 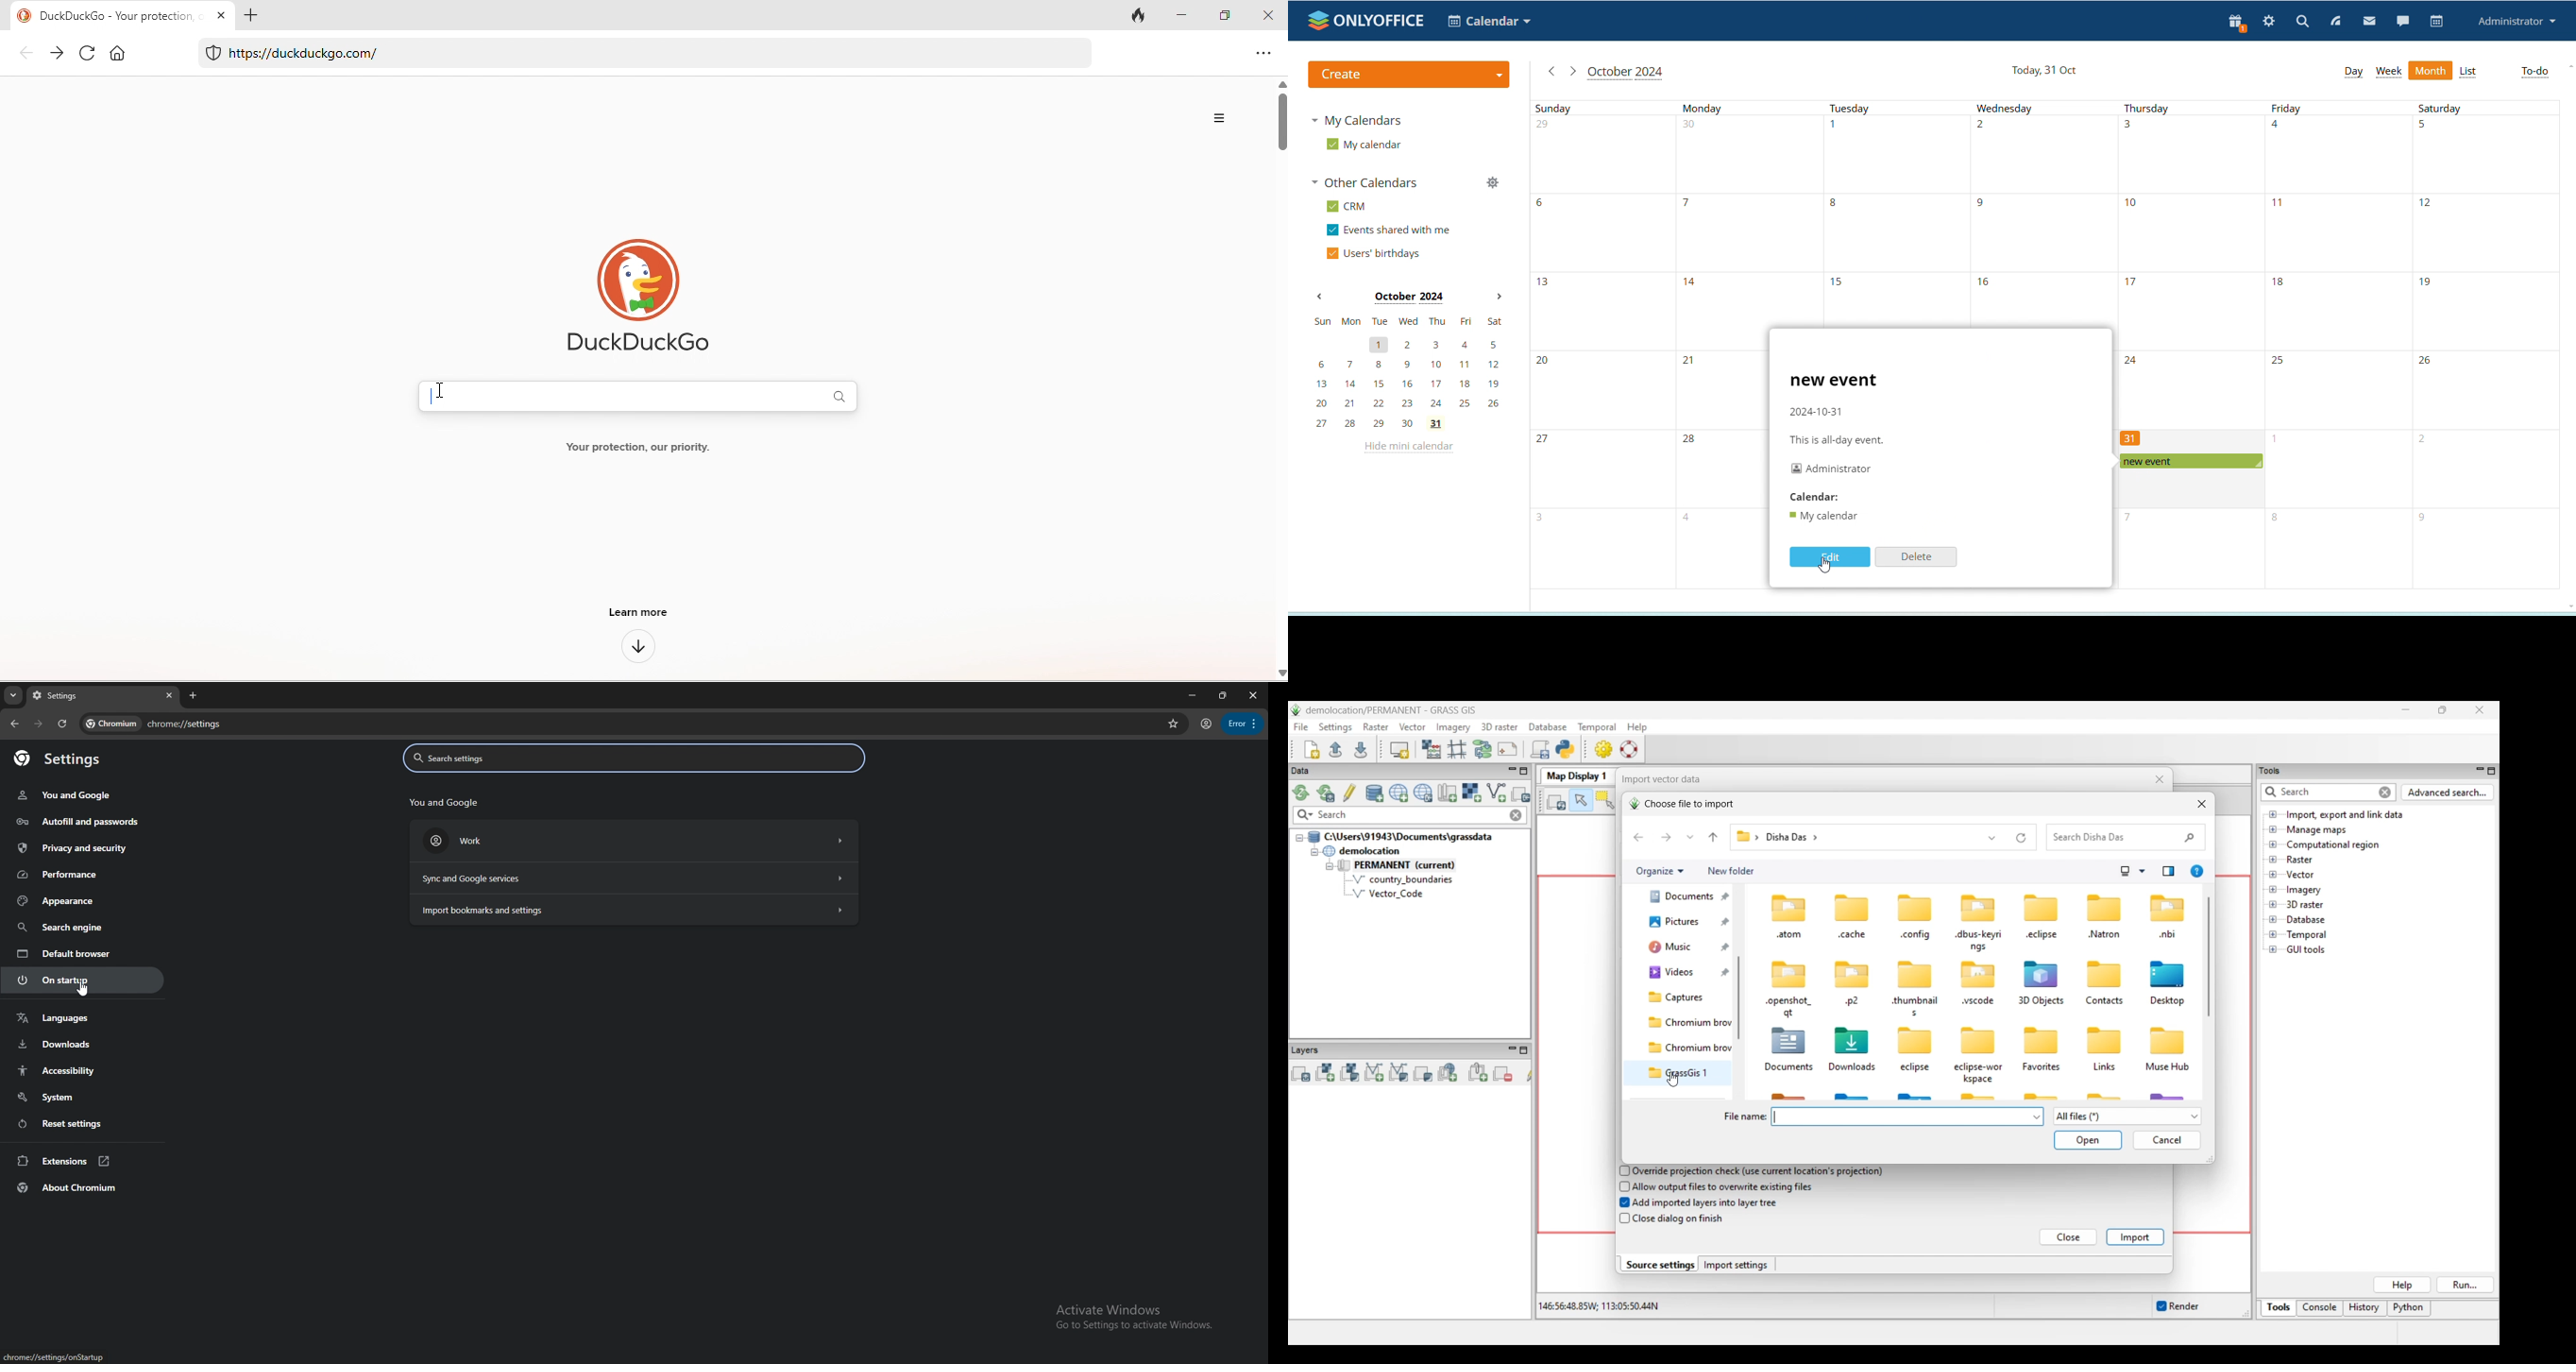 I want to click on close, so click(x=1251, y=695).